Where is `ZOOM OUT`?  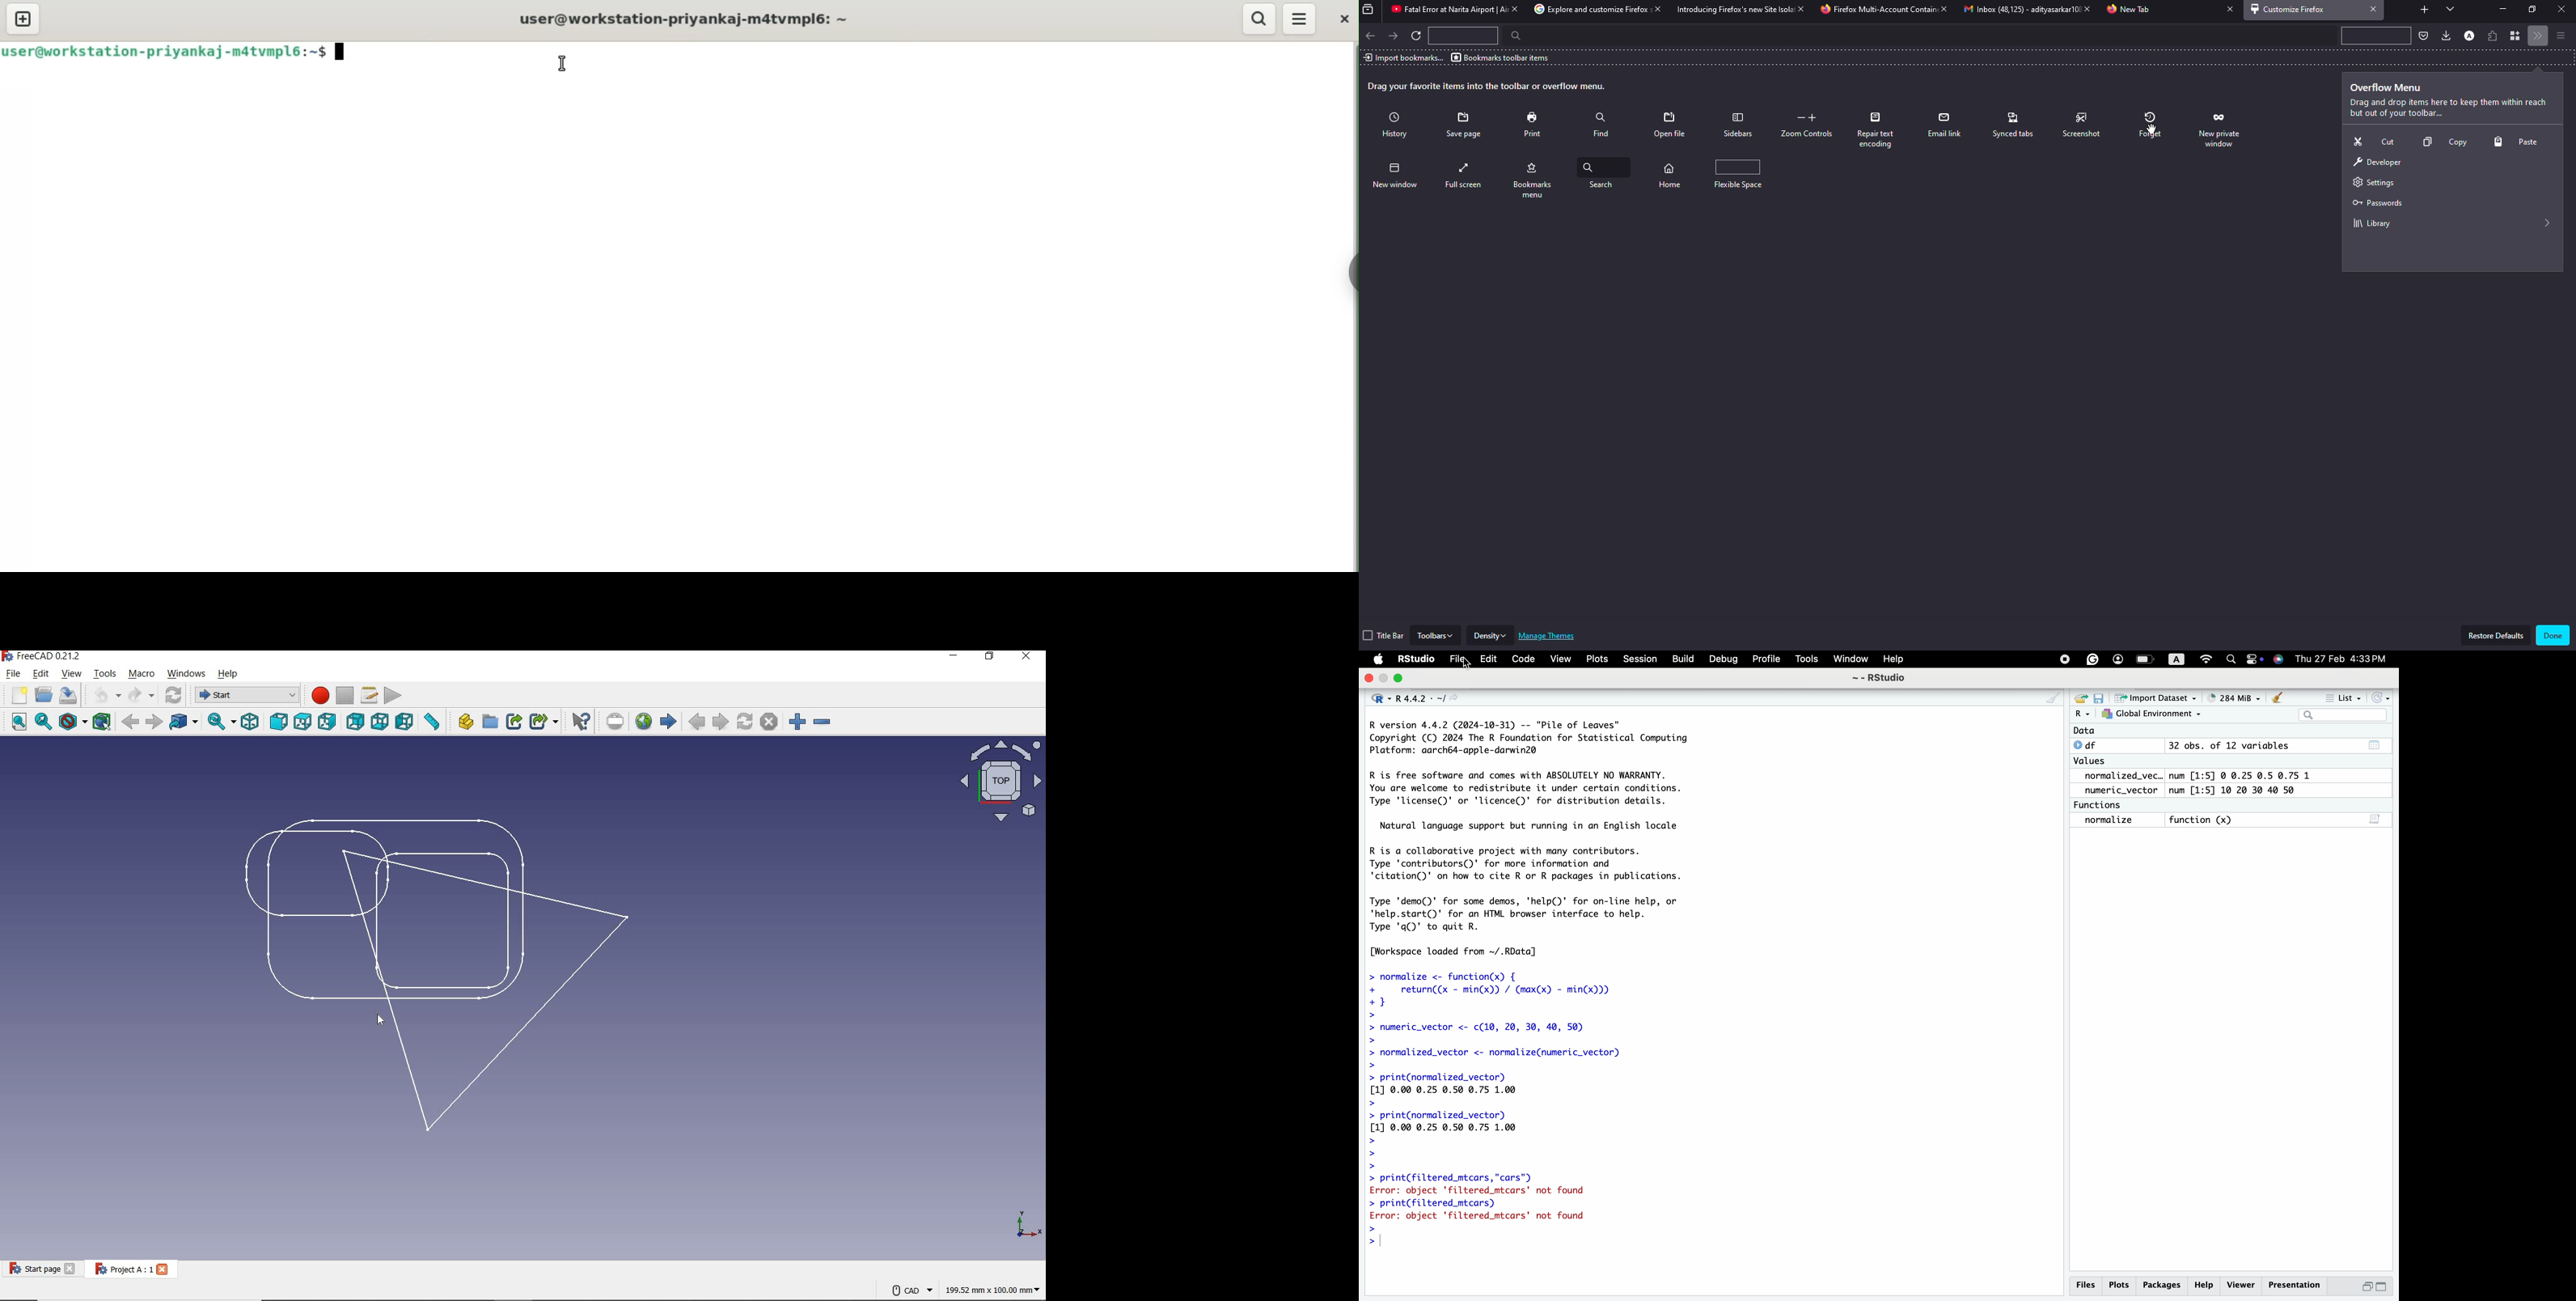
ZOOM OUT is located at coordinates (825, 723).